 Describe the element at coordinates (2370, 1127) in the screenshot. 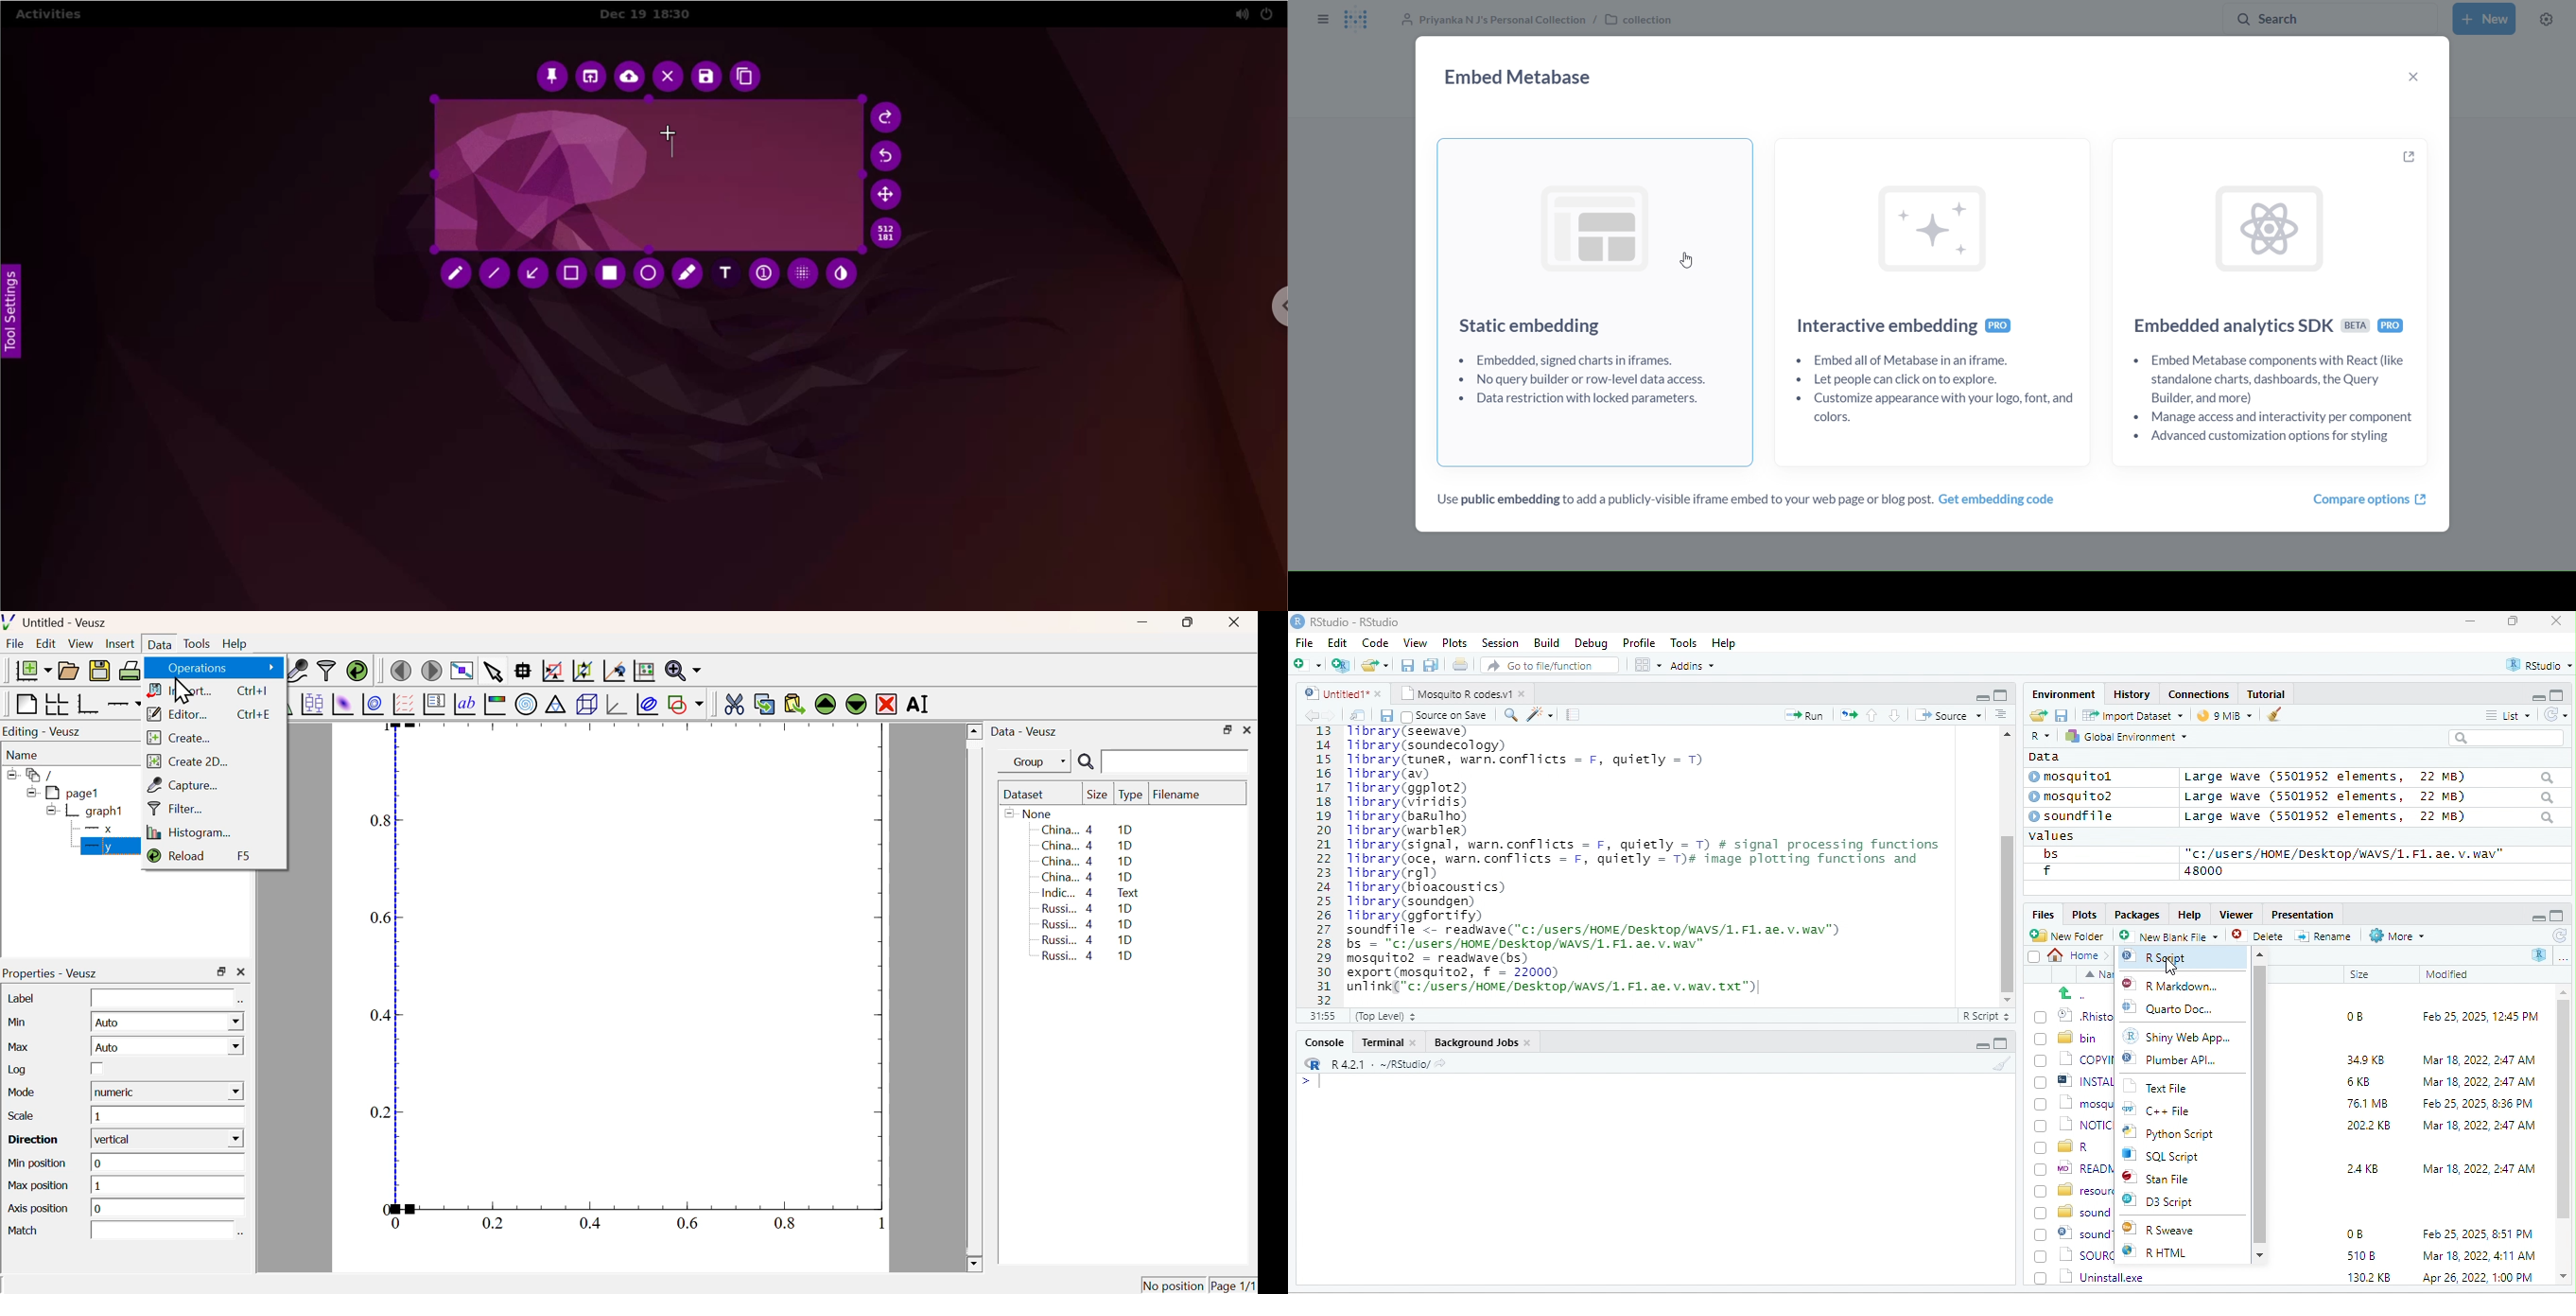

I see `2022 KB` at that location.